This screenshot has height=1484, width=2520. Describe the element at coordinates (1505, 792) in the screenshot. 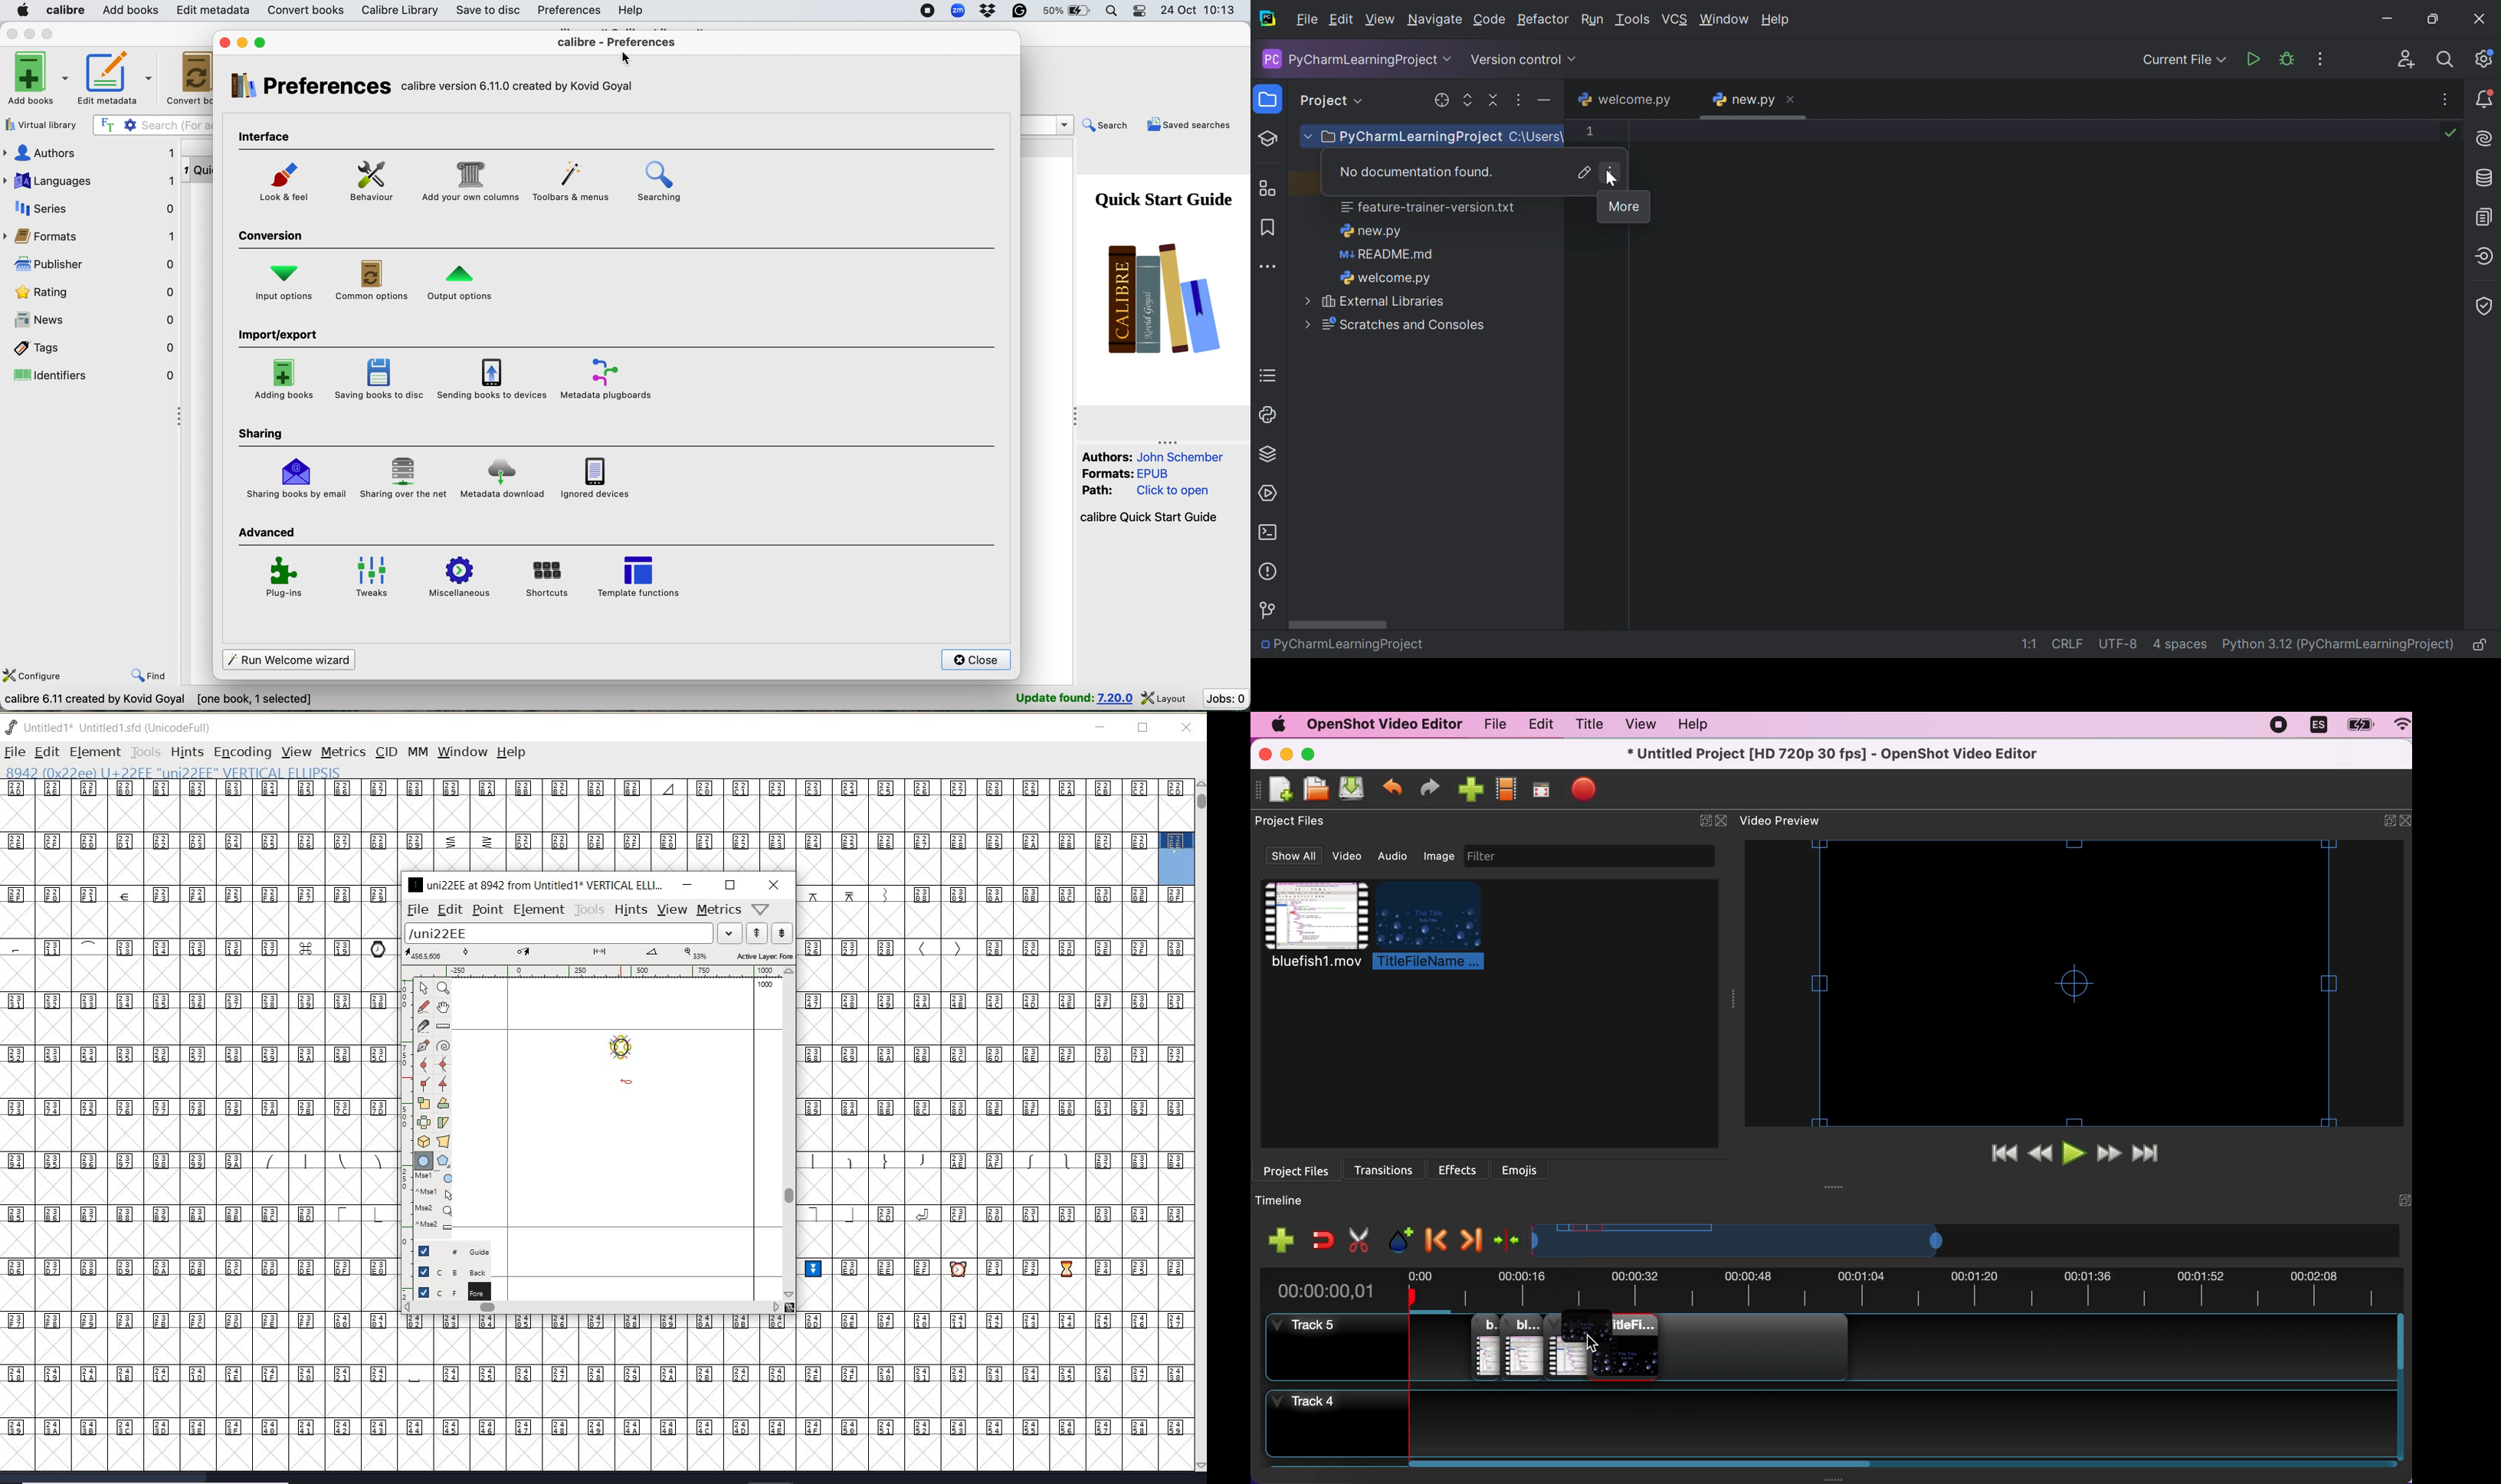

I see `show profile` at that location.